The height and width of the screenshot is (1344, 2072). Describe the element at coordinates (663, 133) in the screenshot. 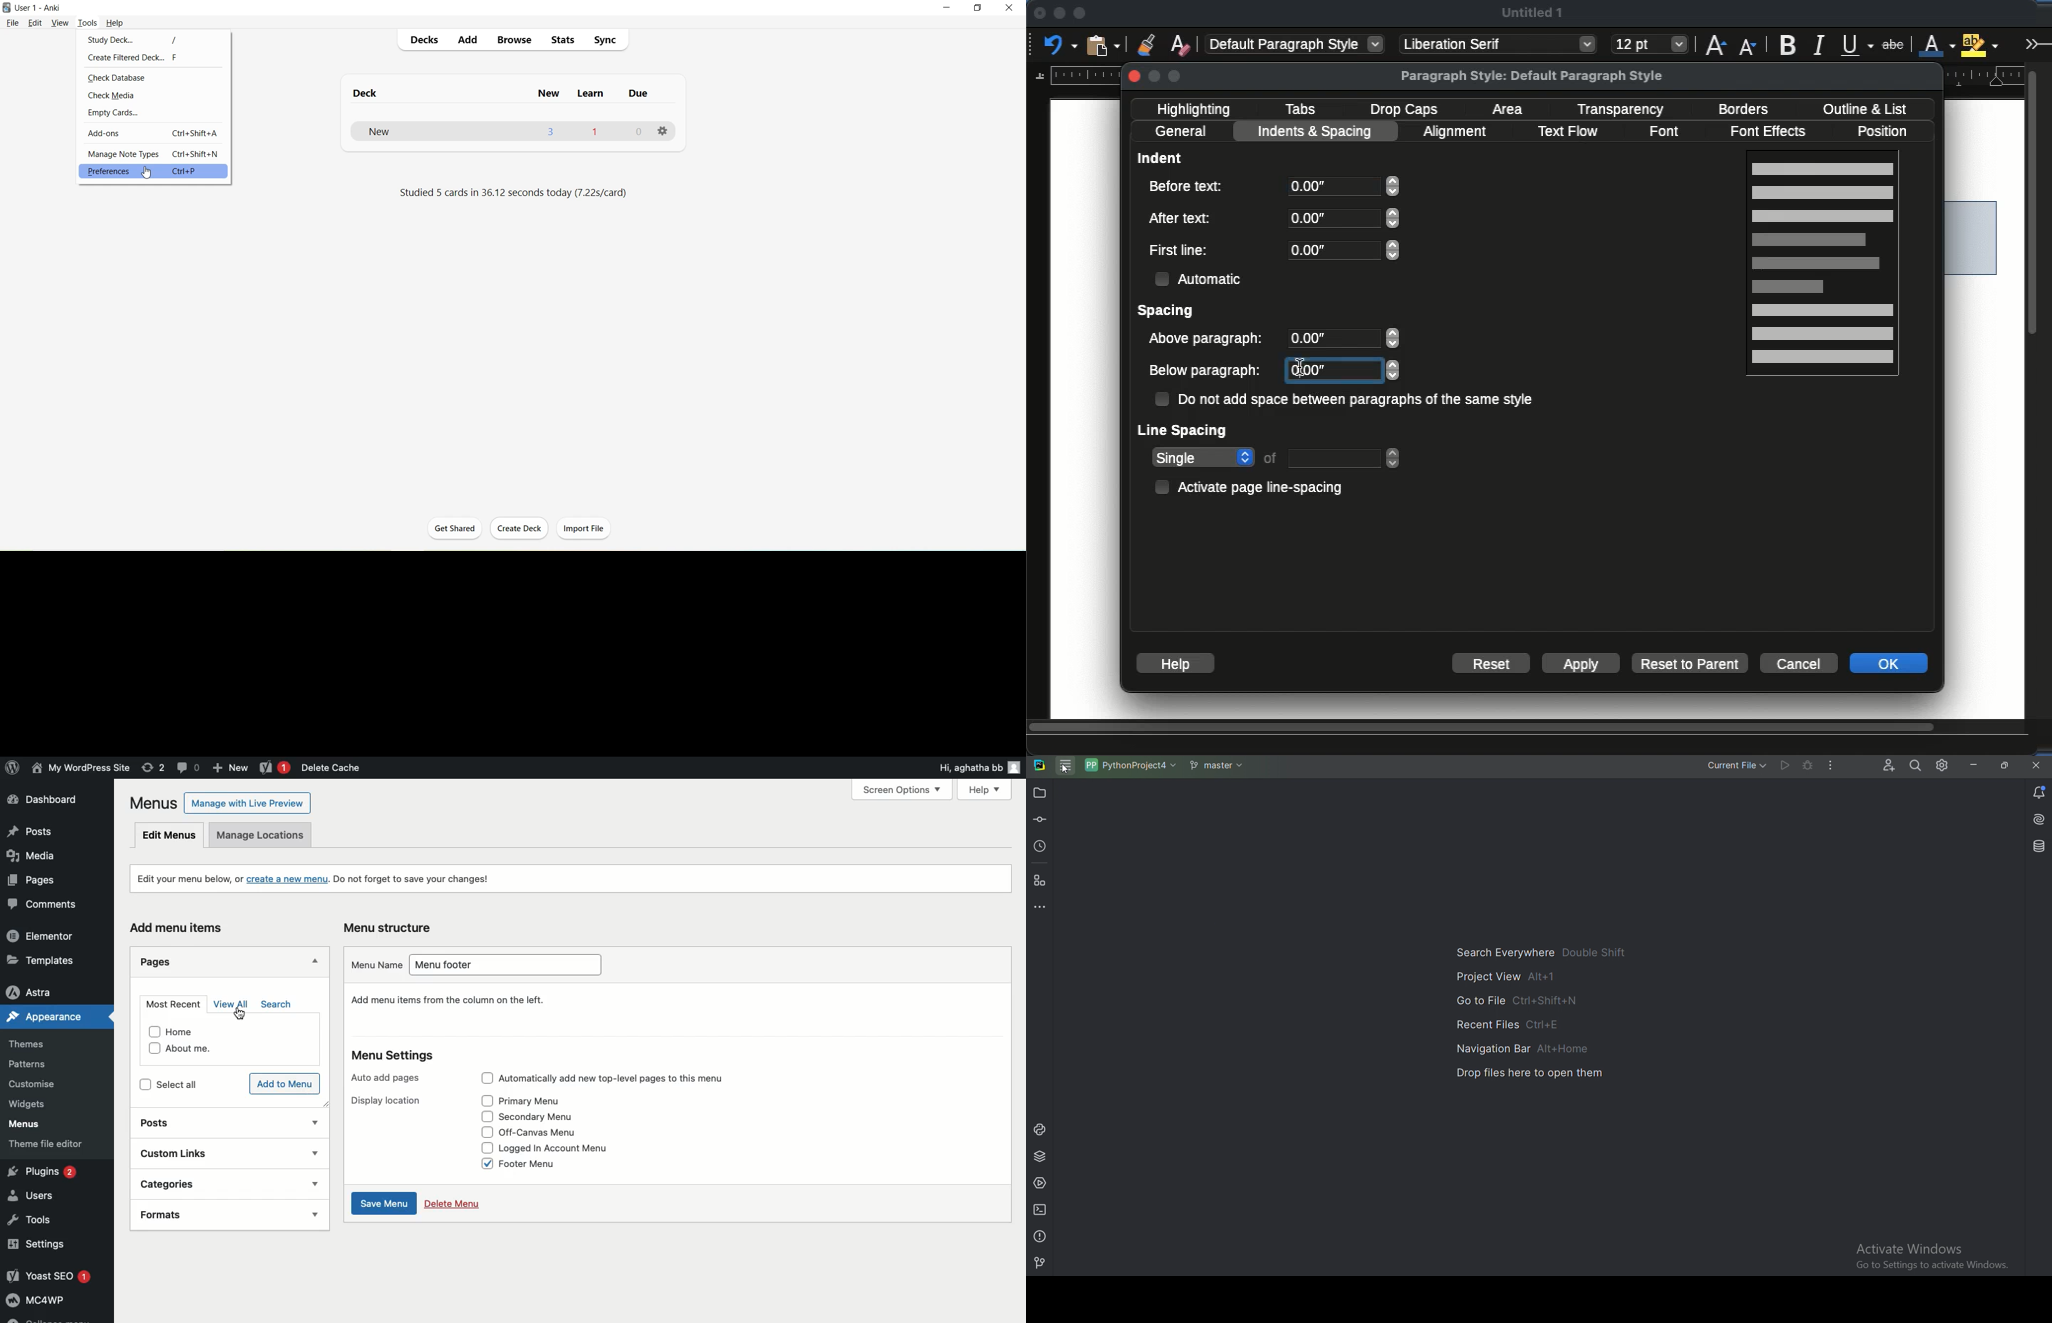

I see `Options` at that location.